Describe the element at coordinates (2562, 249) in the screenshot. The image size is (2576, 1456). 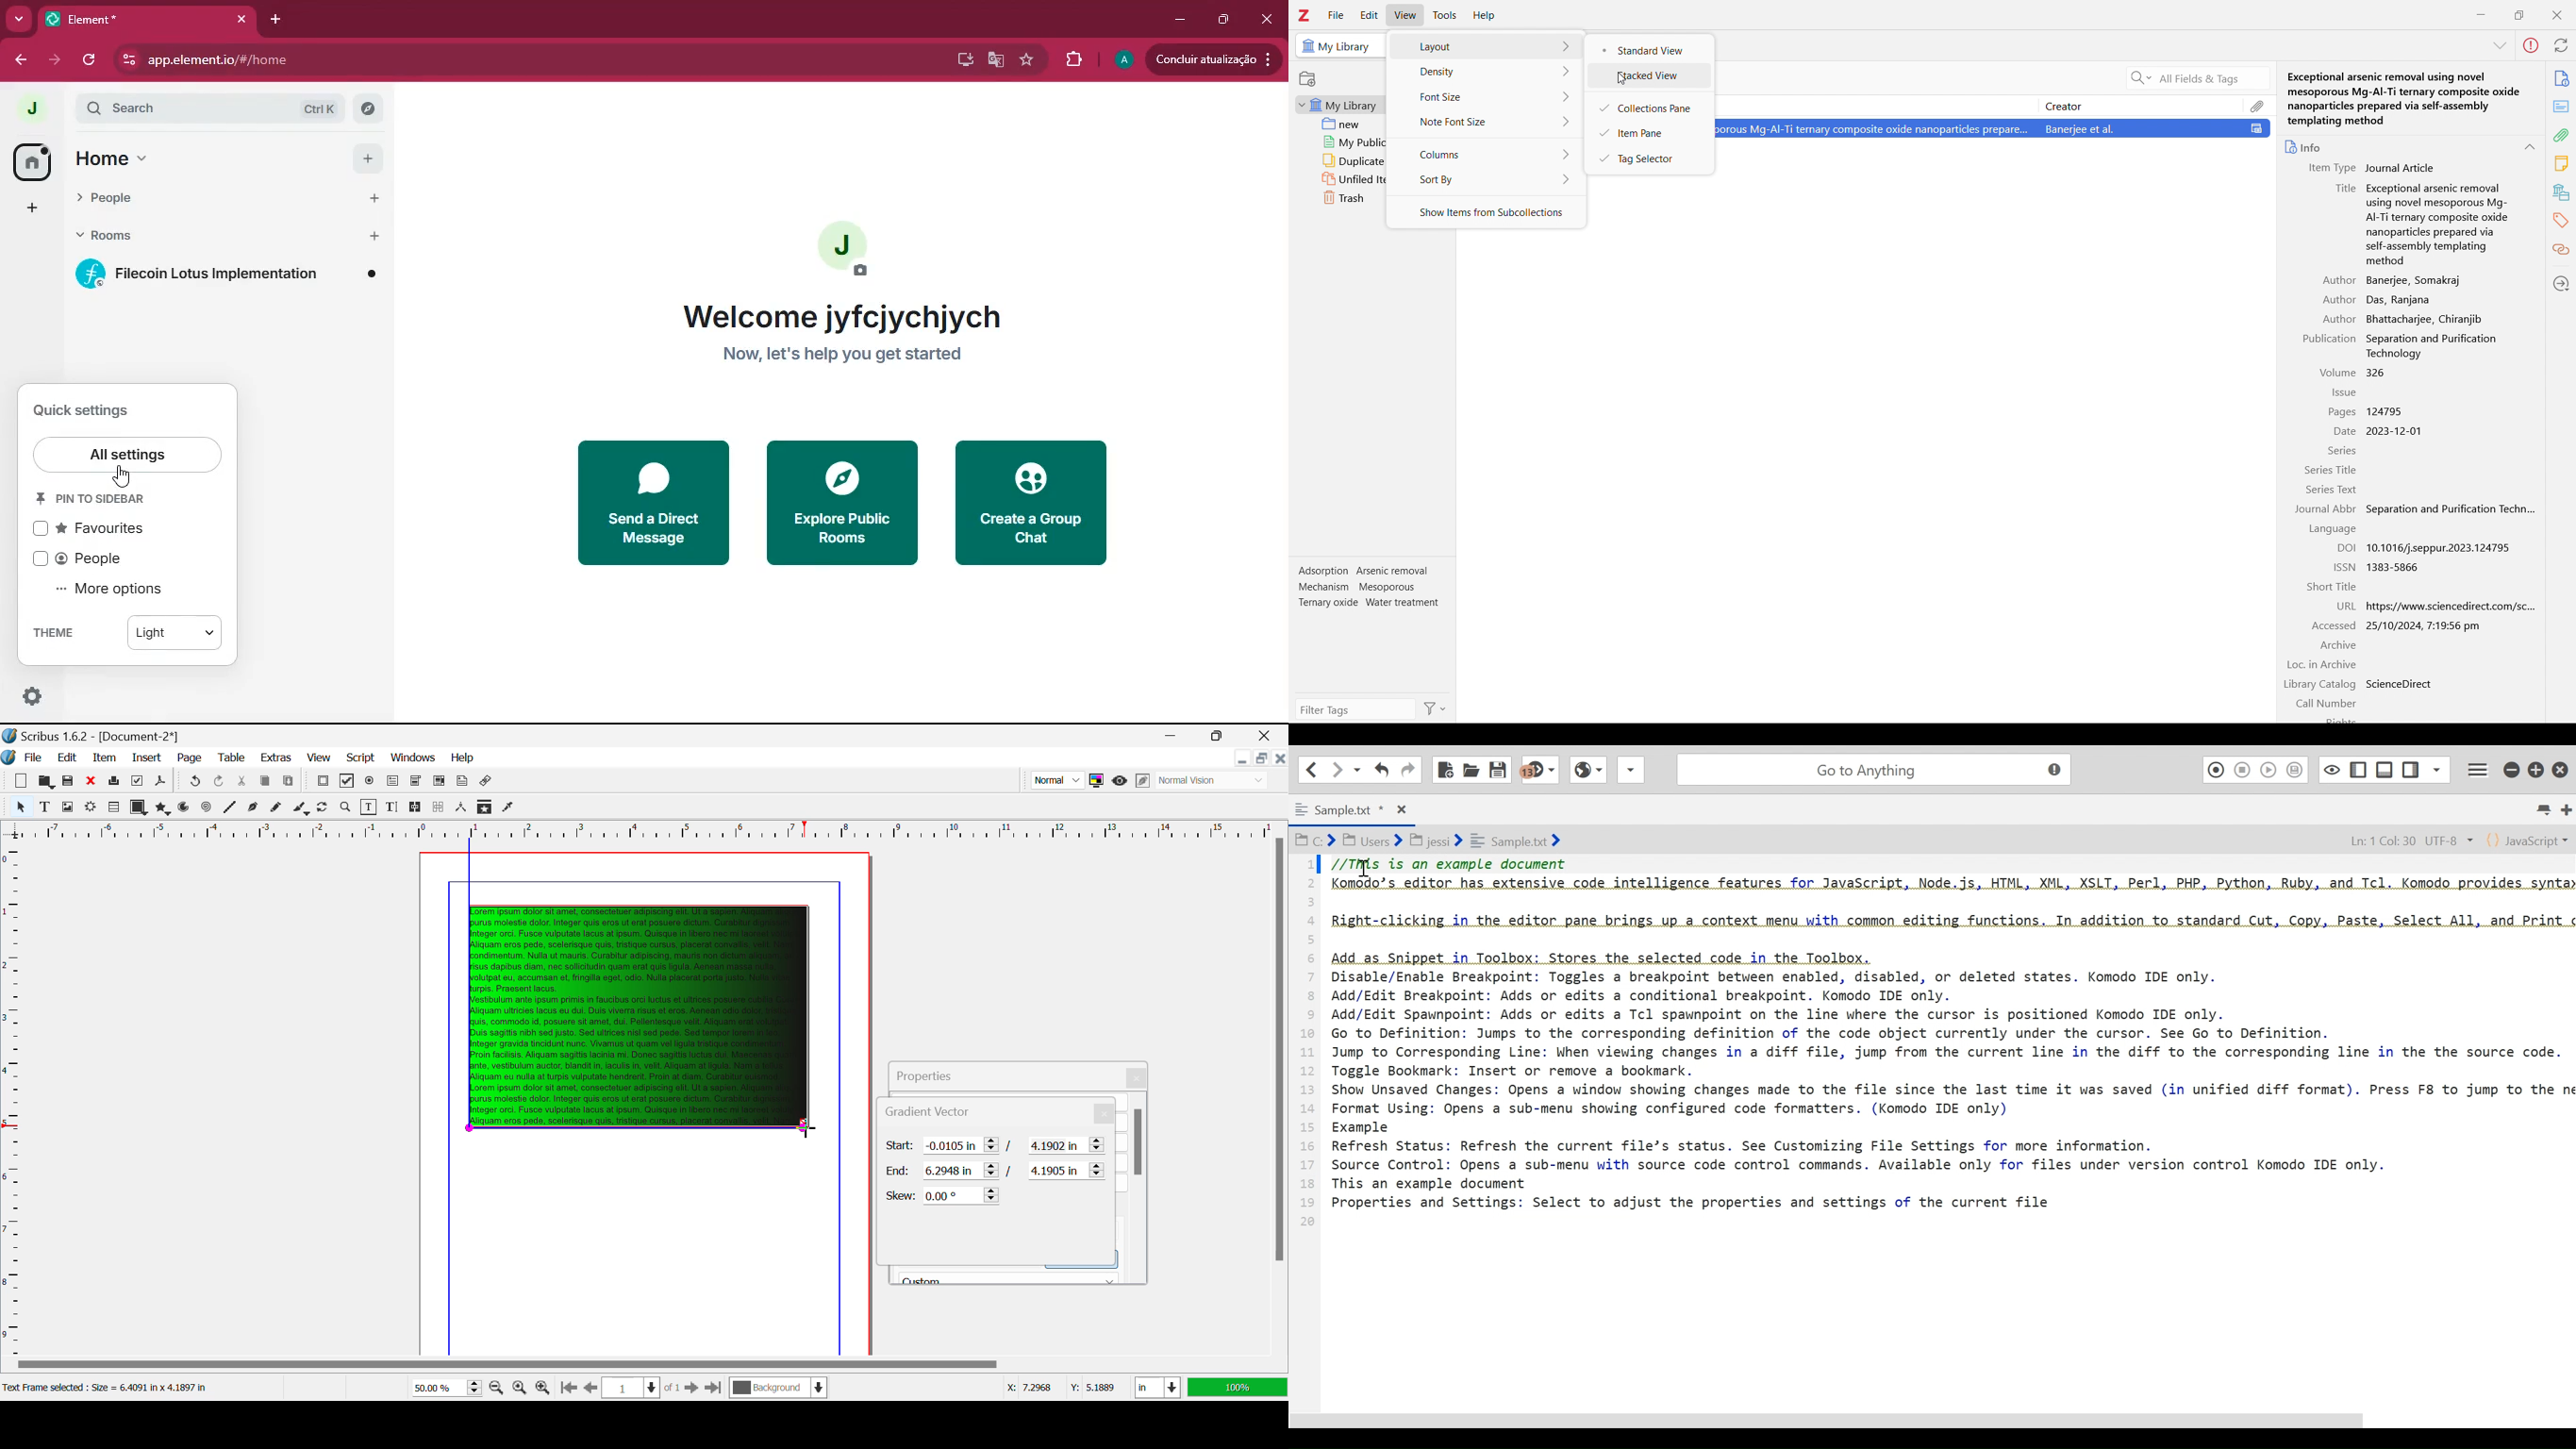
I see `related` at that location.